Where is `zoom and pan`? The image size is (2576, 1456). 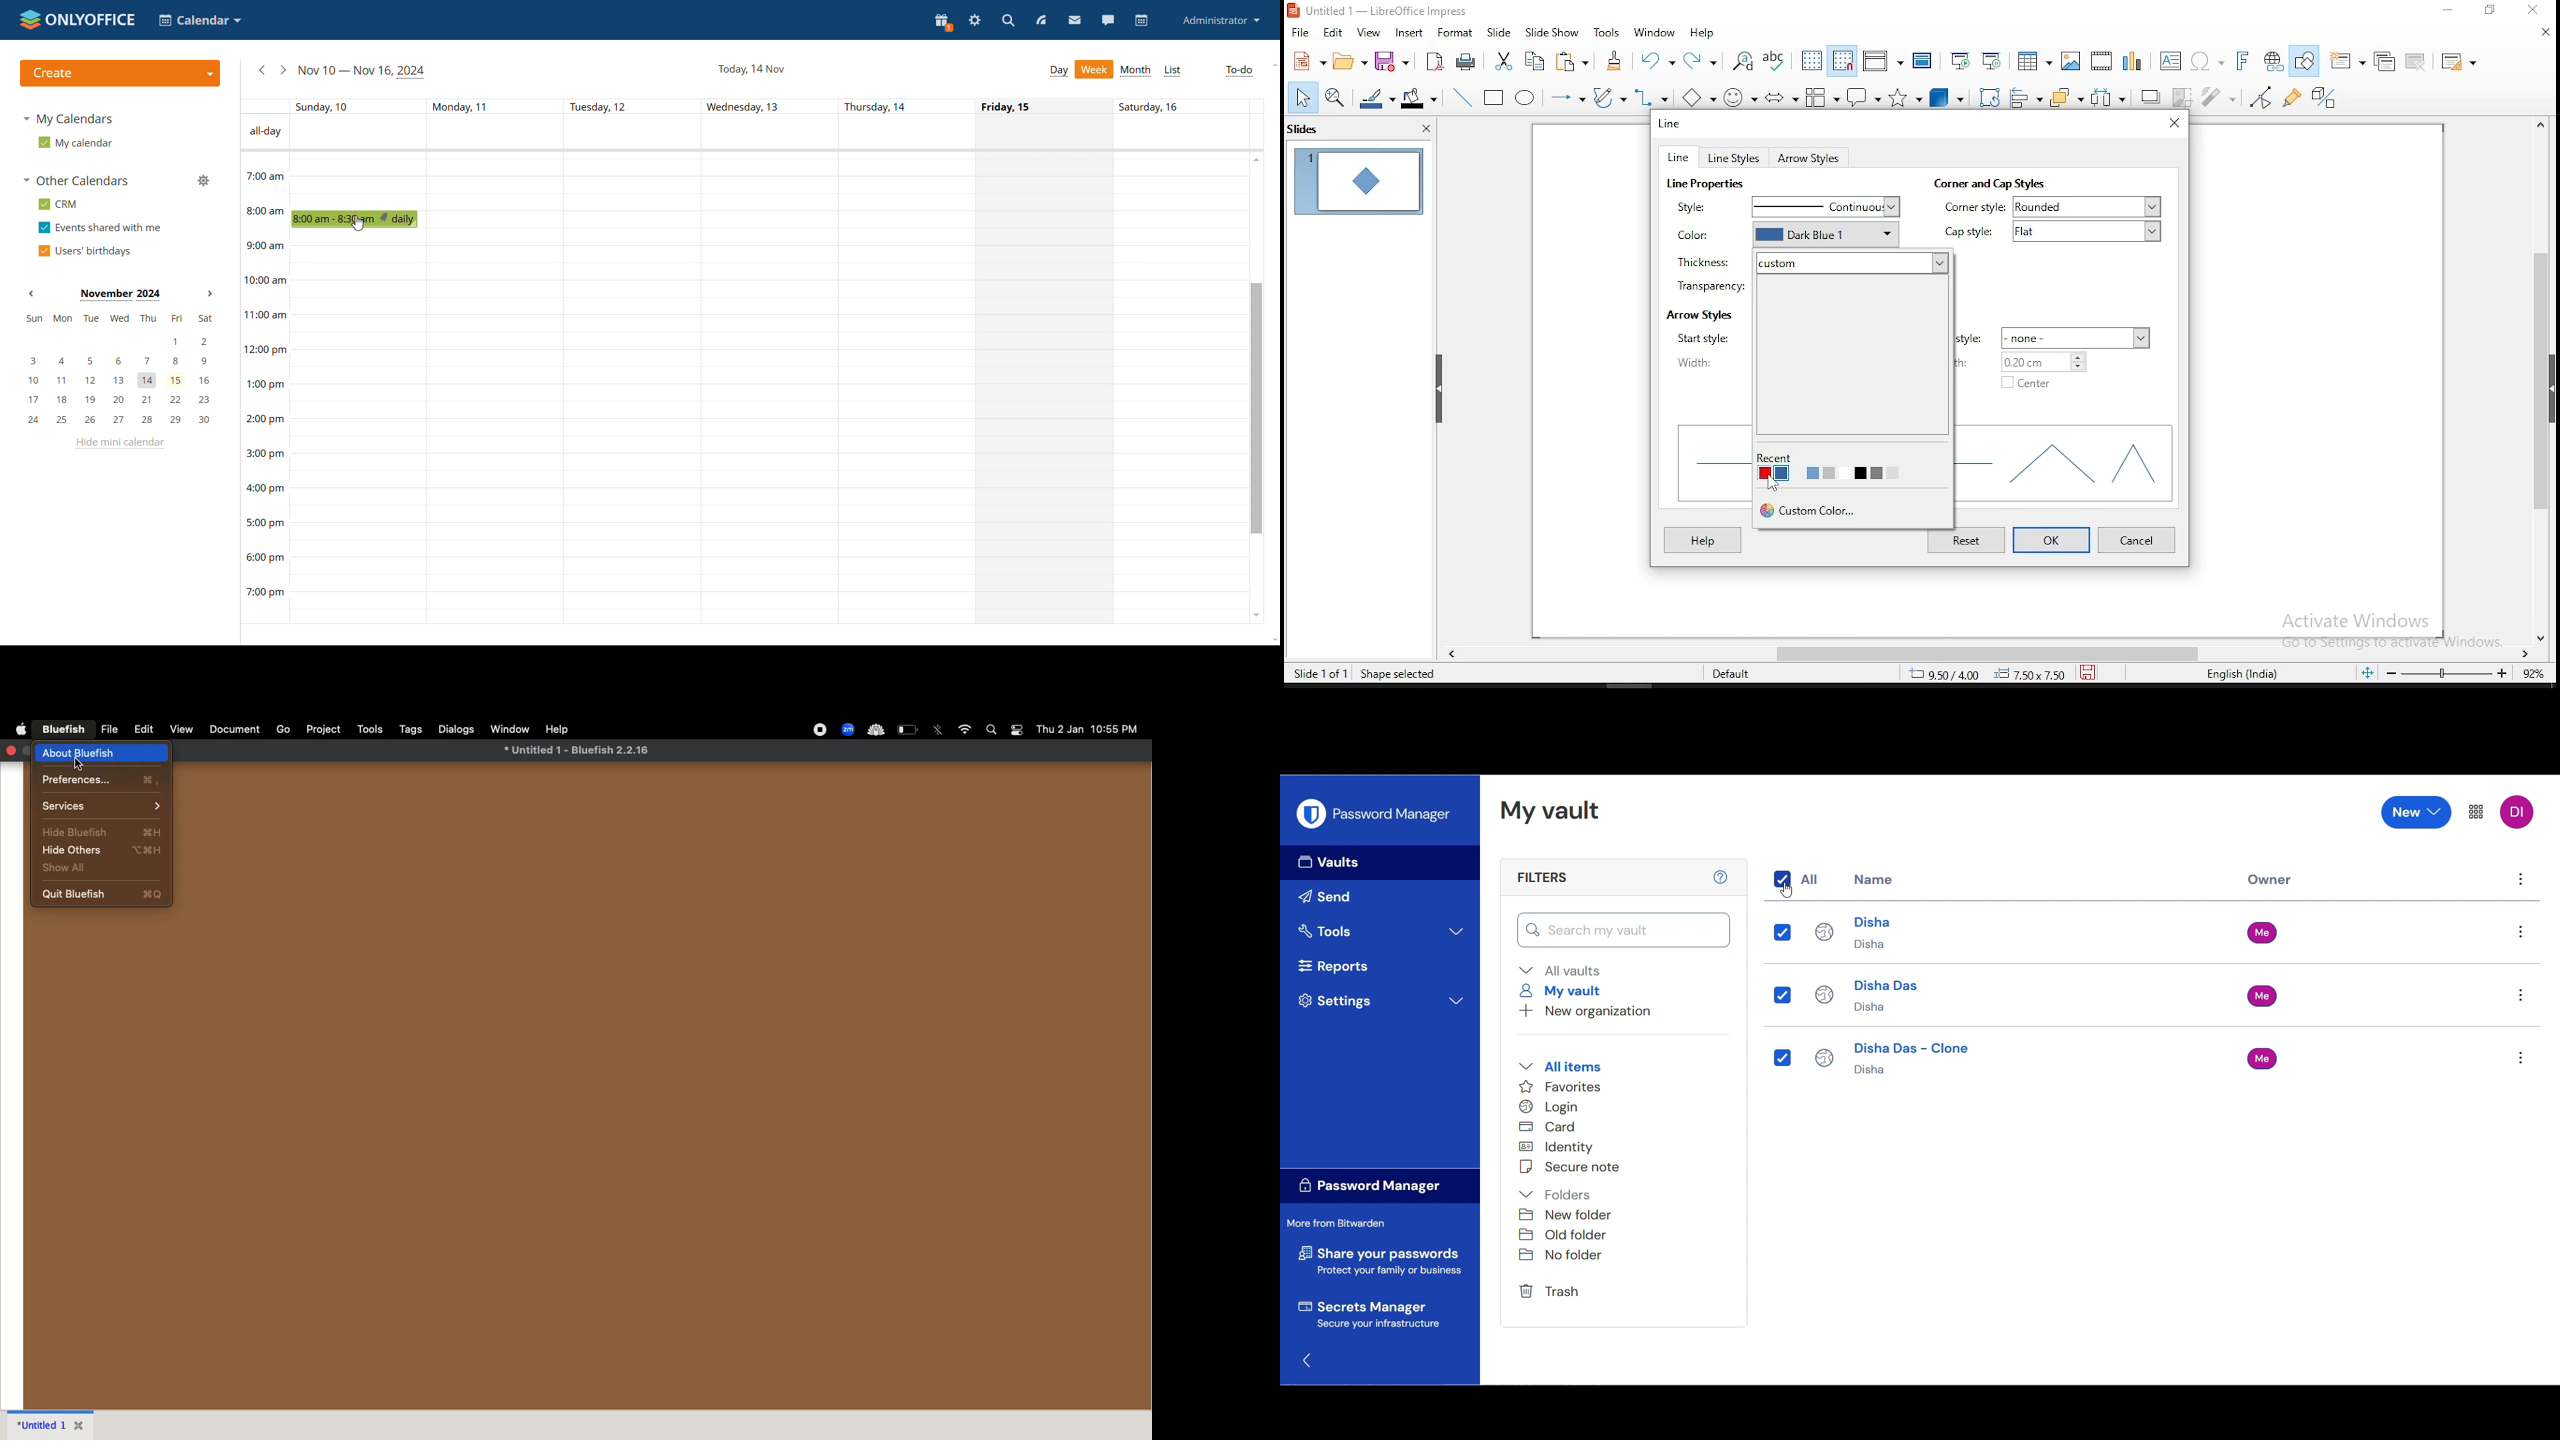 zoom and pan is located at coordinates (1335, 100).